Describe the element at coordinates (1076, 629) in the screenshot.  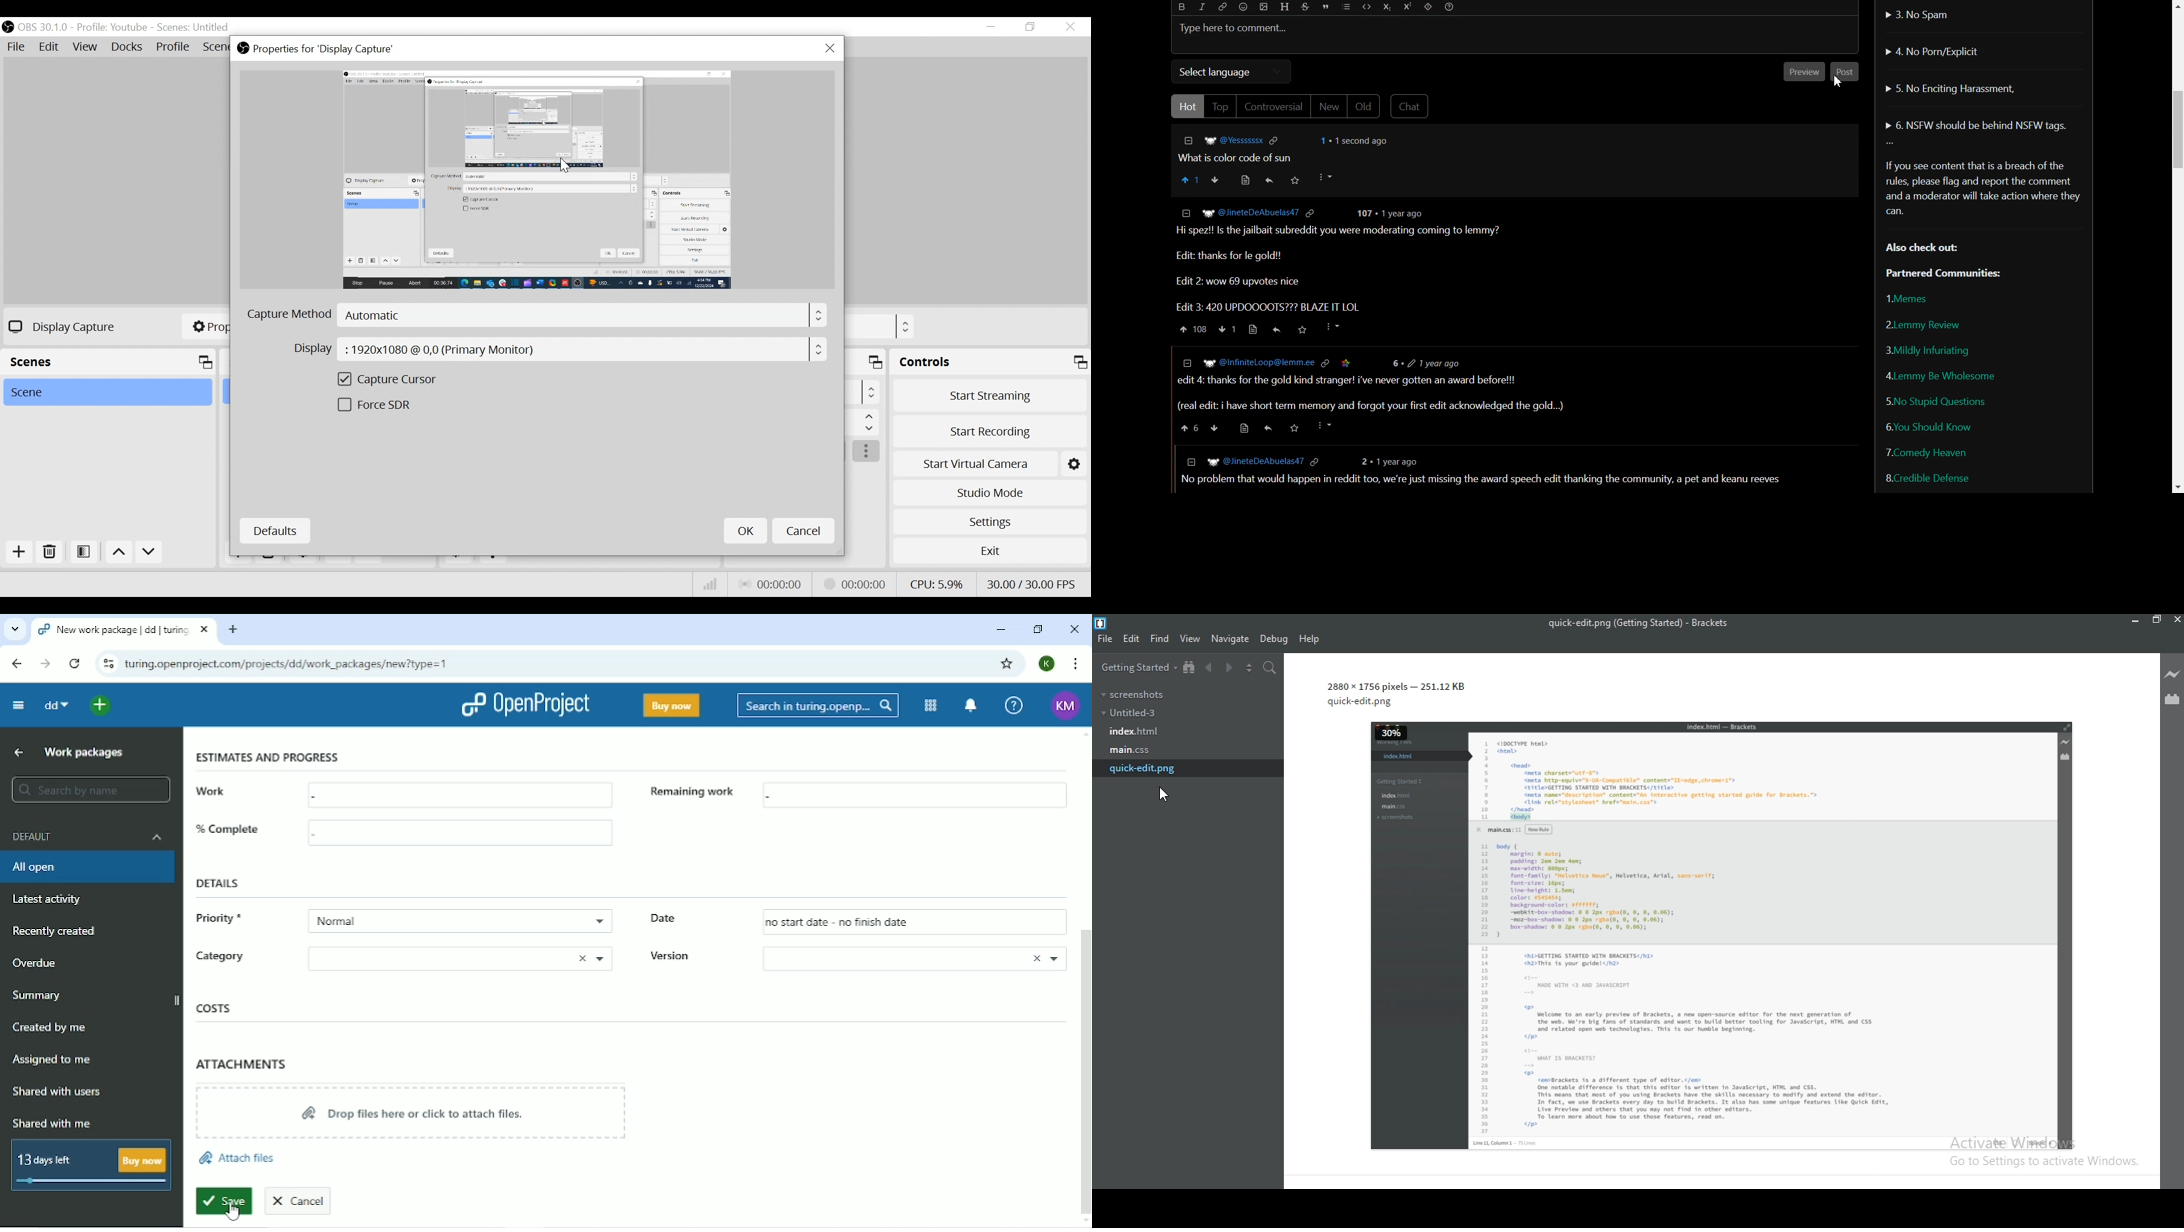
I see `Close` at that location.